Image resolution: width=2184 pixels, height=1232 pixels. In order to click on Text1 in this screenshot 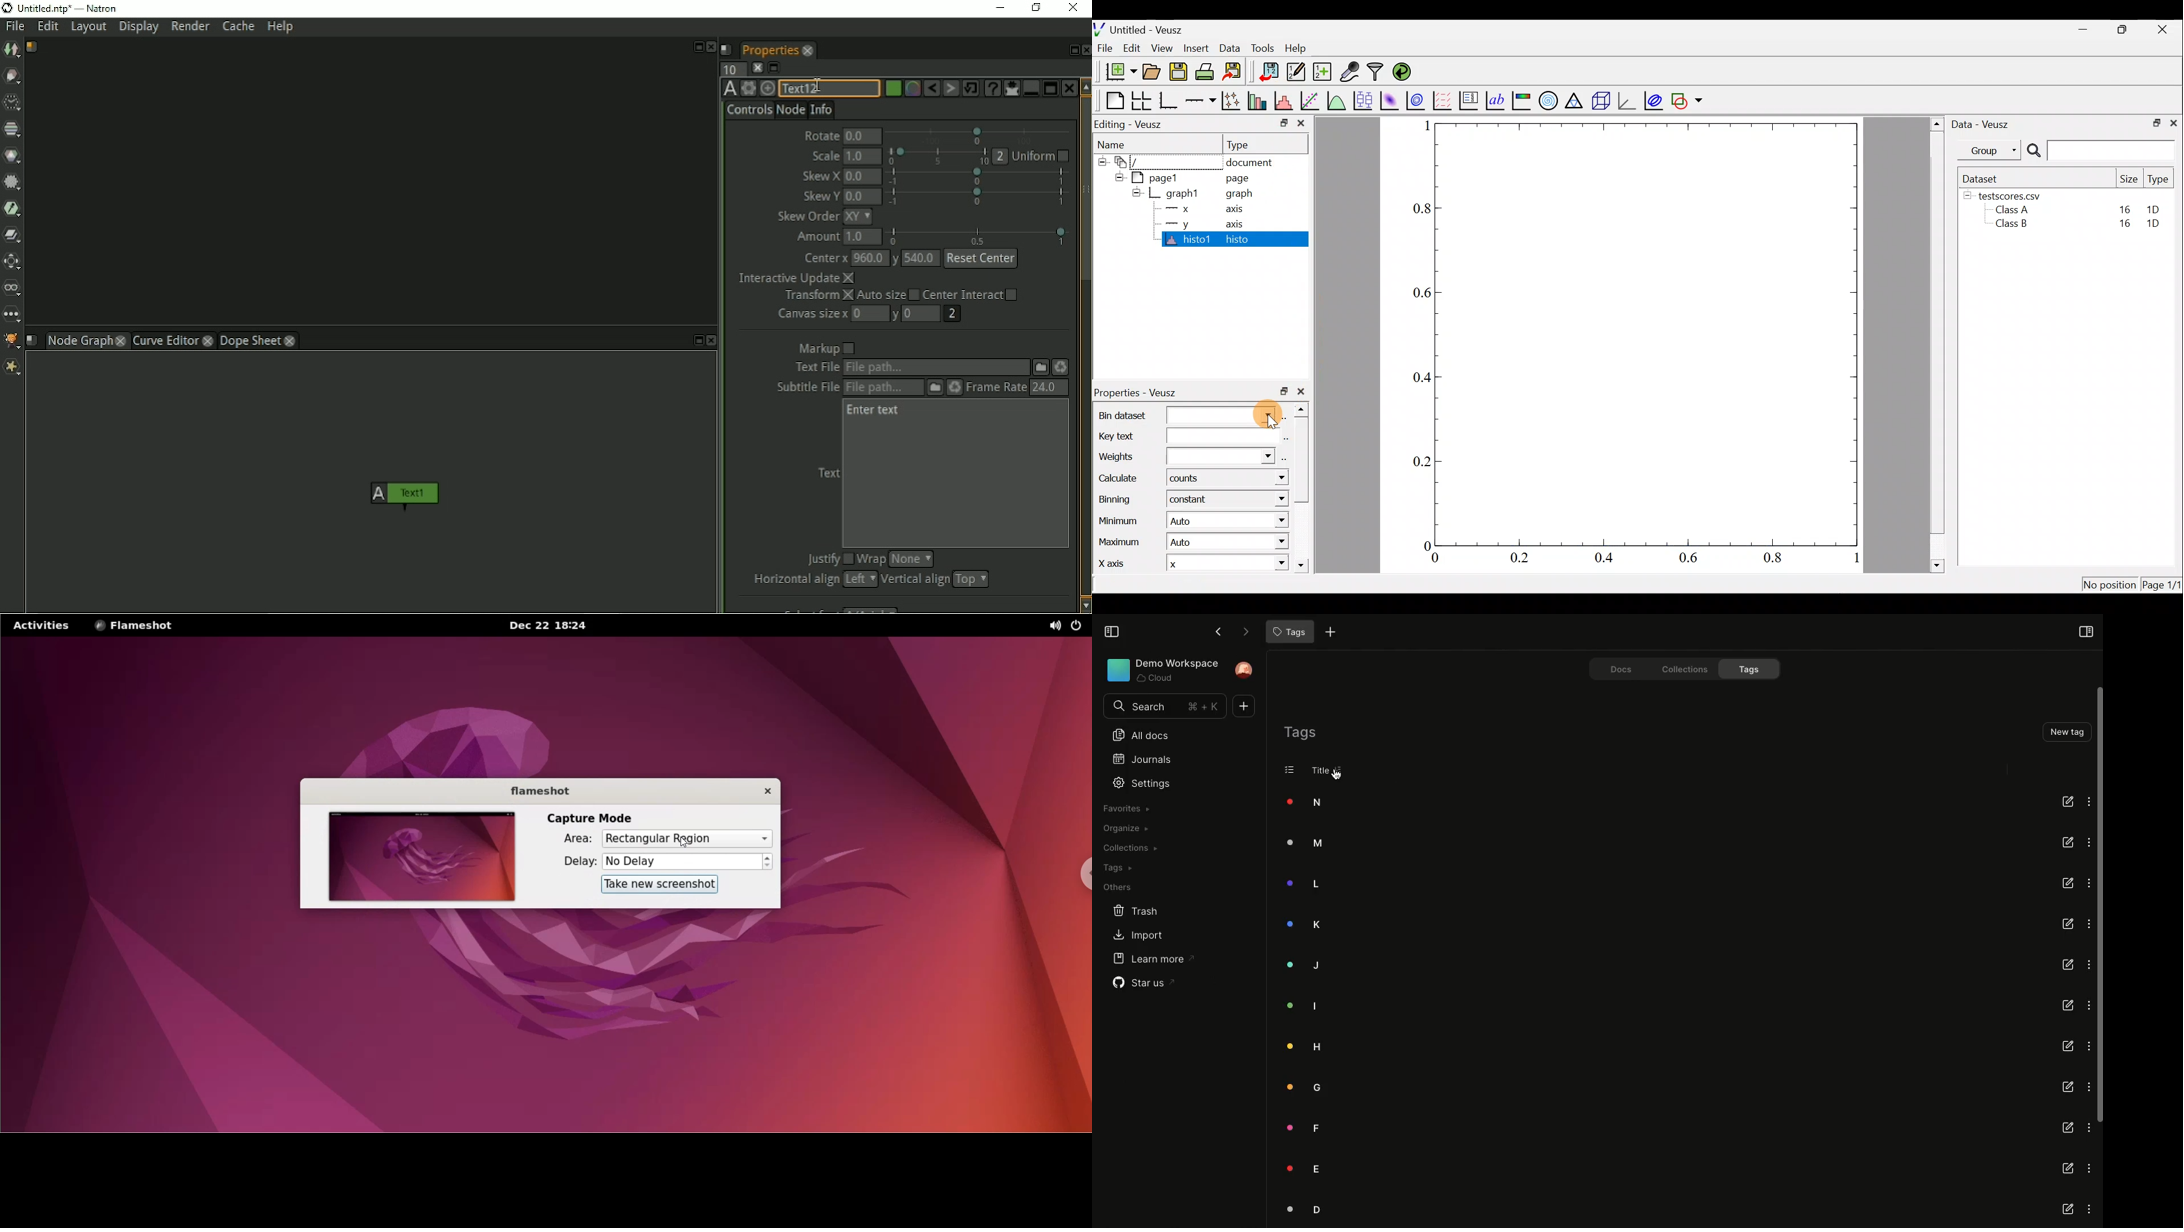, I will do `click(828, 89)`.